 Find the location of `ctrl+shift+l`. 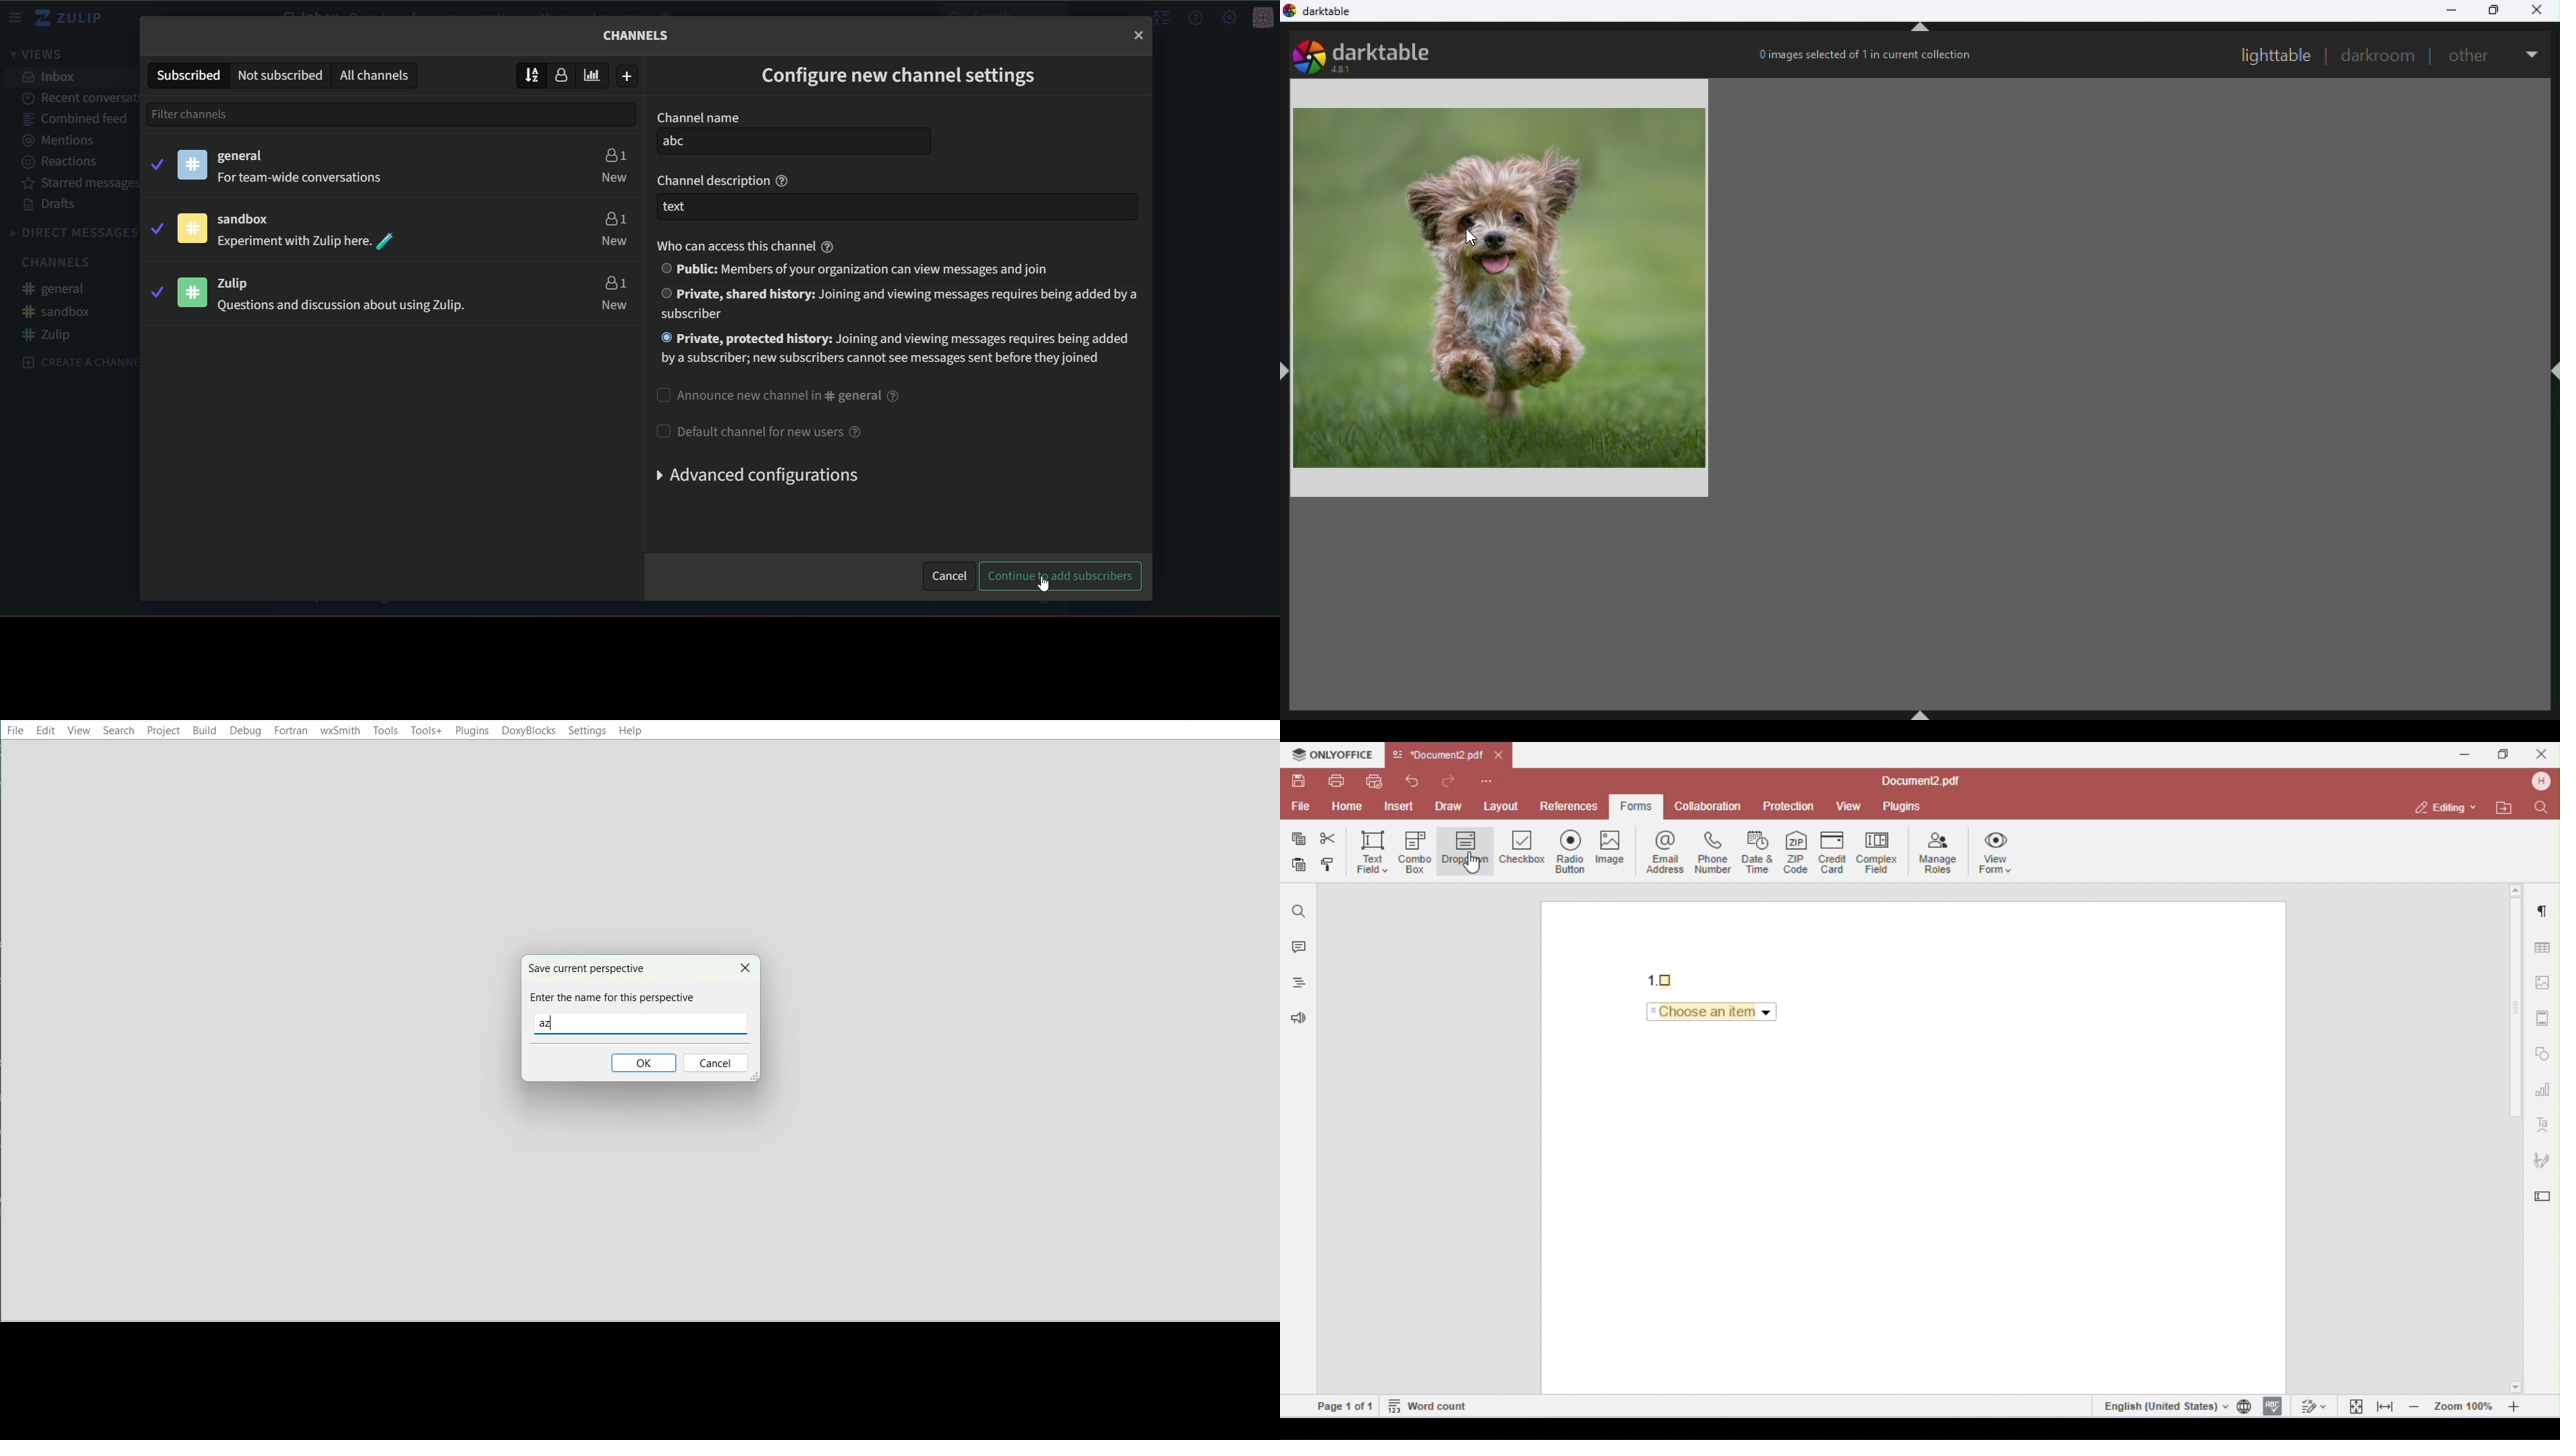

ctrl+shift+l is located at coordinates (1288, 371).